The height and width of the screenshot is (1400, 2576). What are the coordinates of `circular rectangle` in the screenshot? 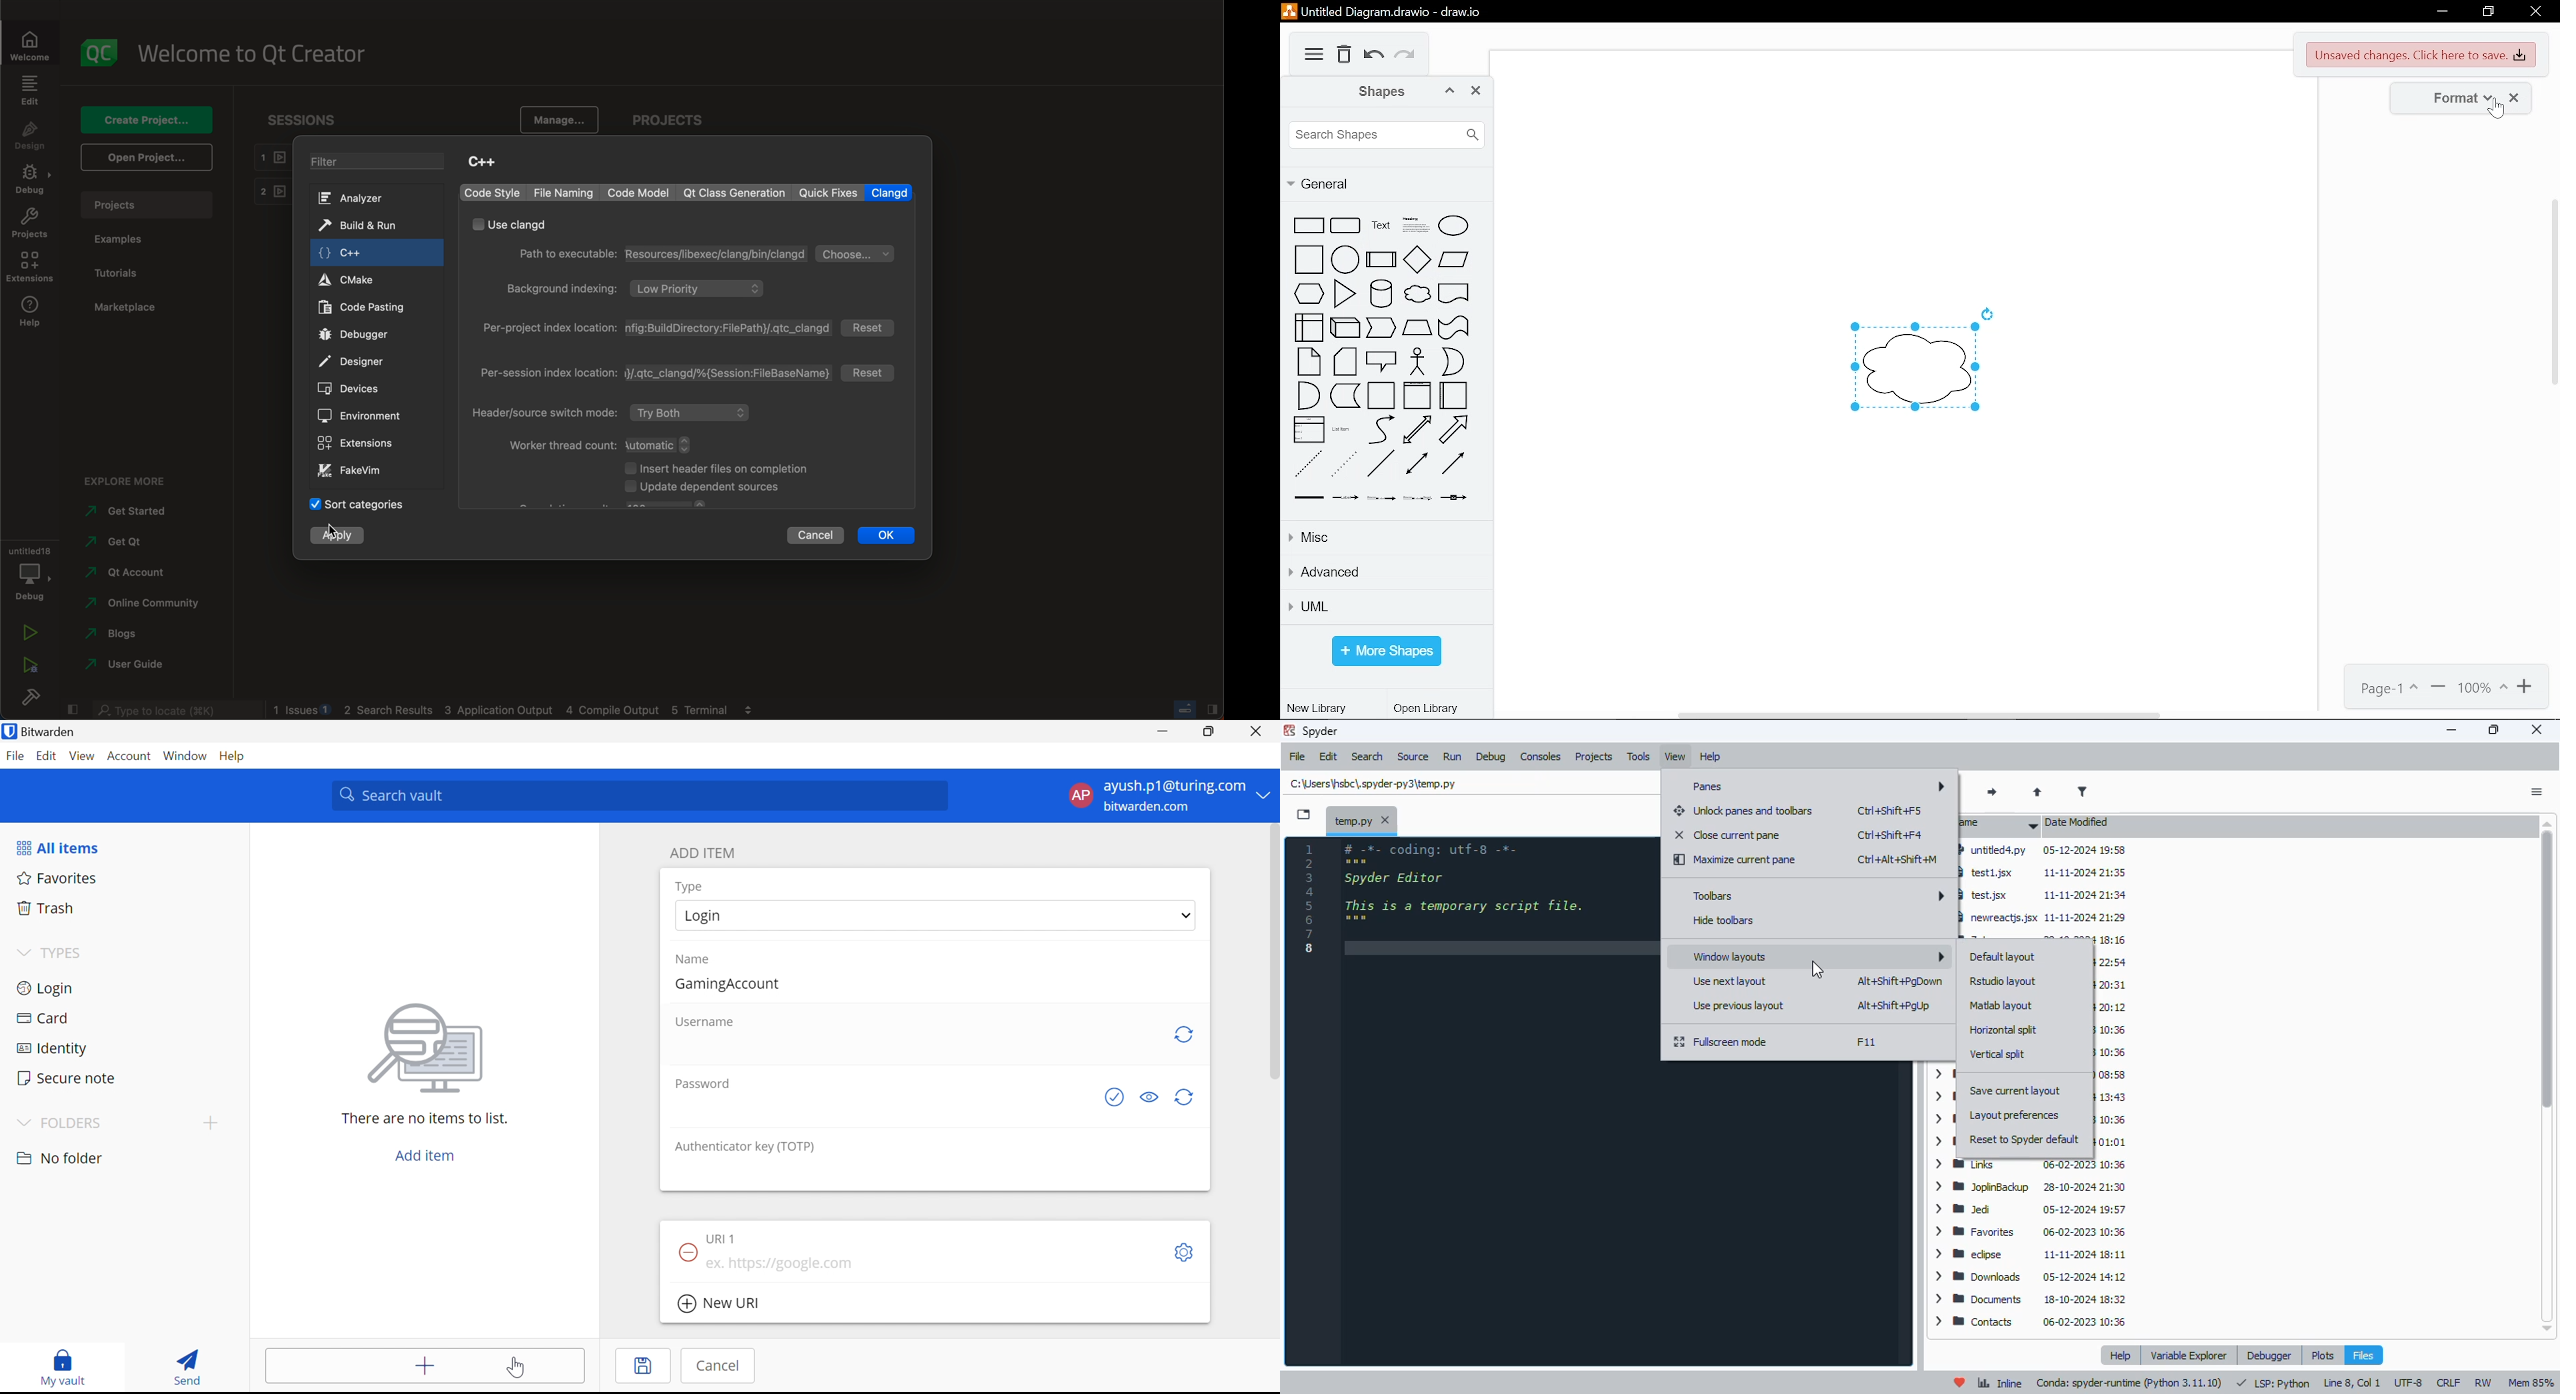 It's located at (1346, 227).